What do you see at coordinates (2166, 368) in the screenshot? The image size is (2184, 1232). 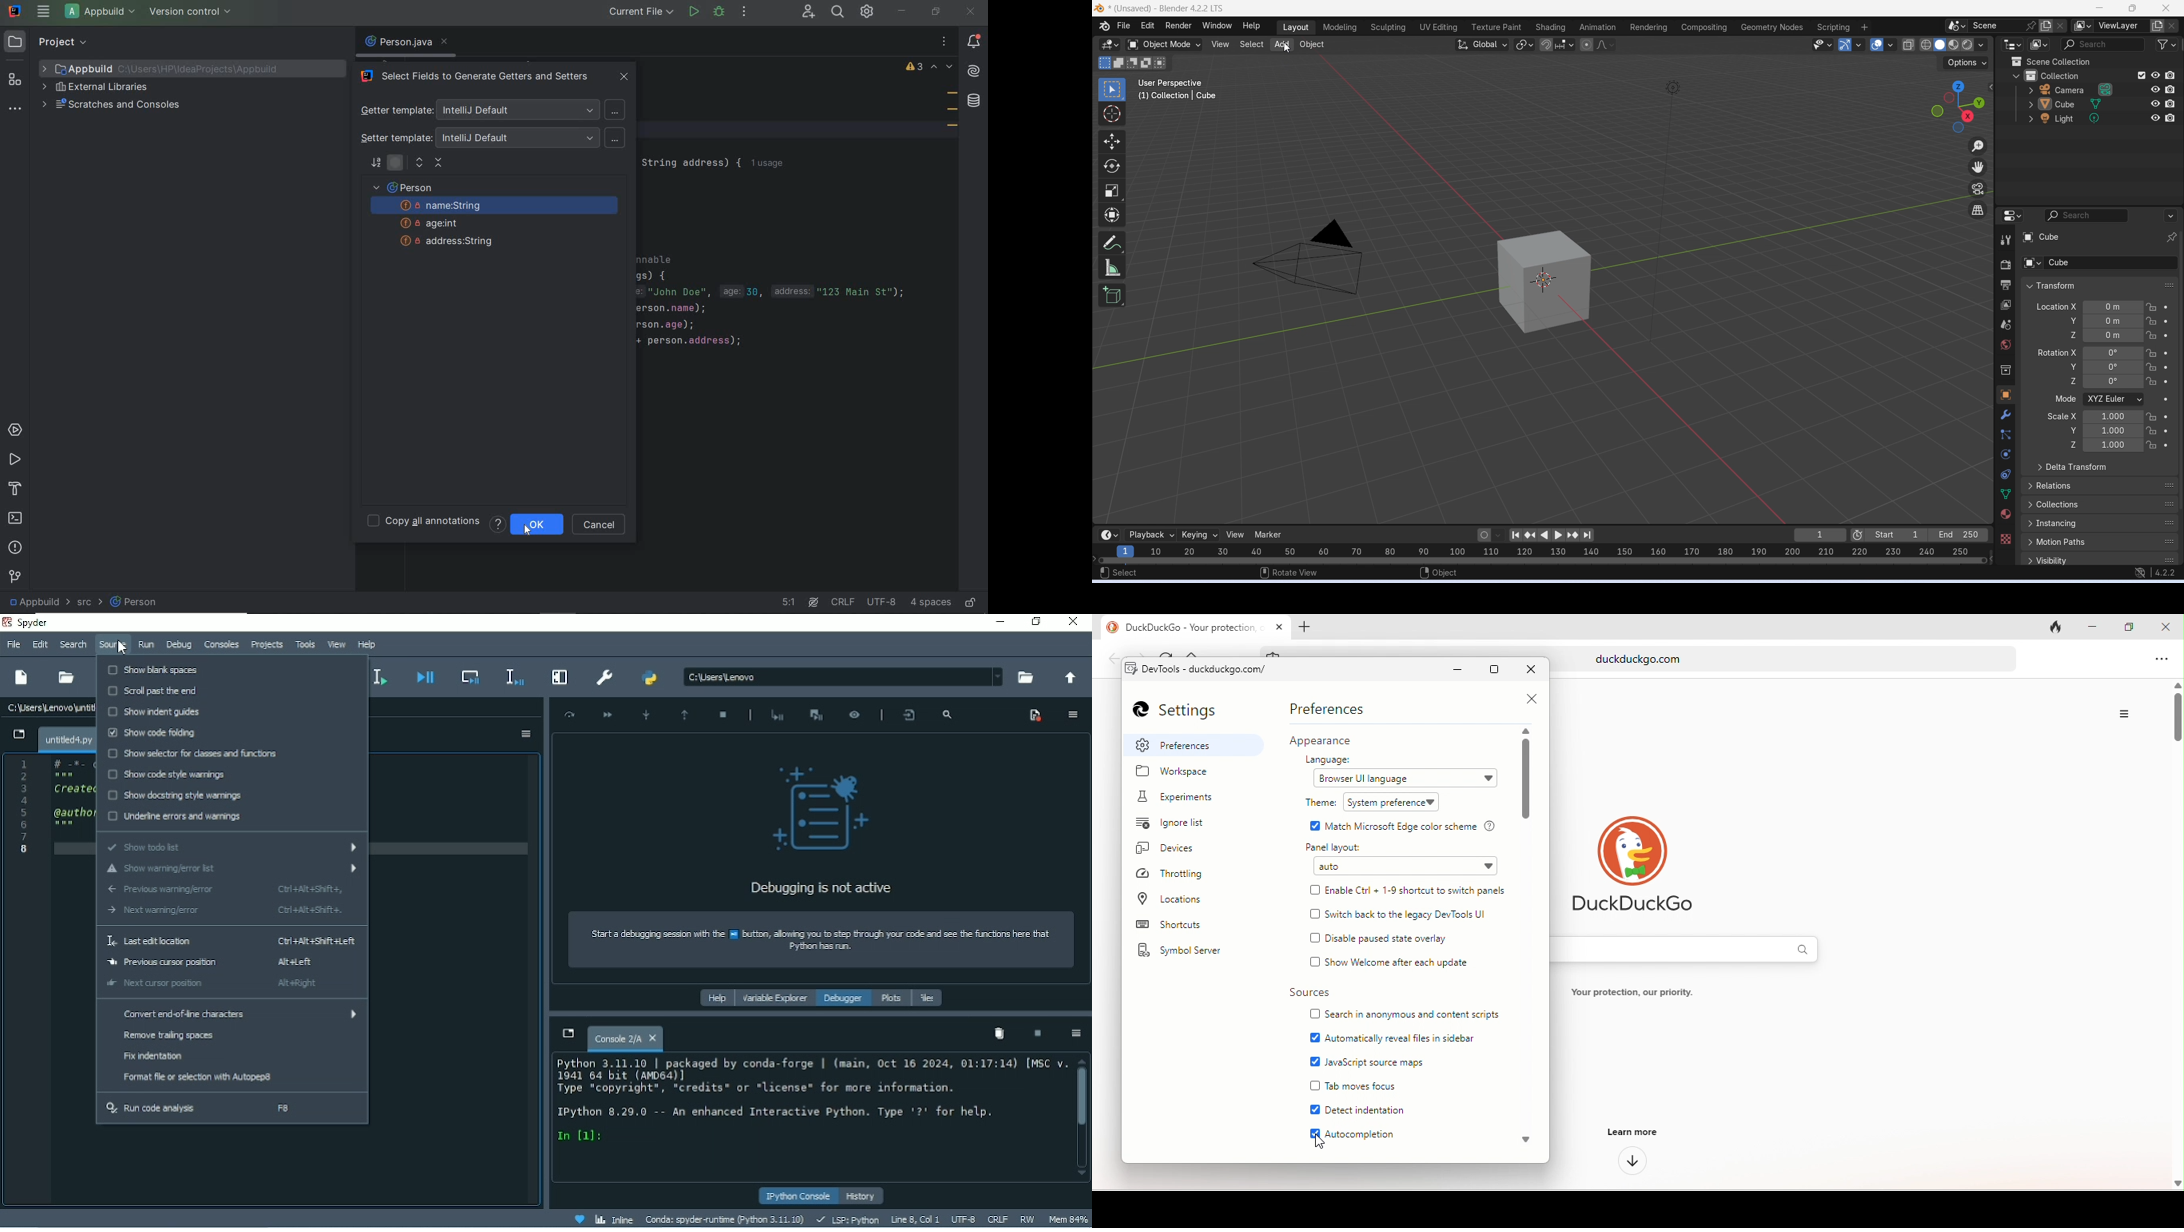 I see `animate property` at bounding box center [2166, 368].